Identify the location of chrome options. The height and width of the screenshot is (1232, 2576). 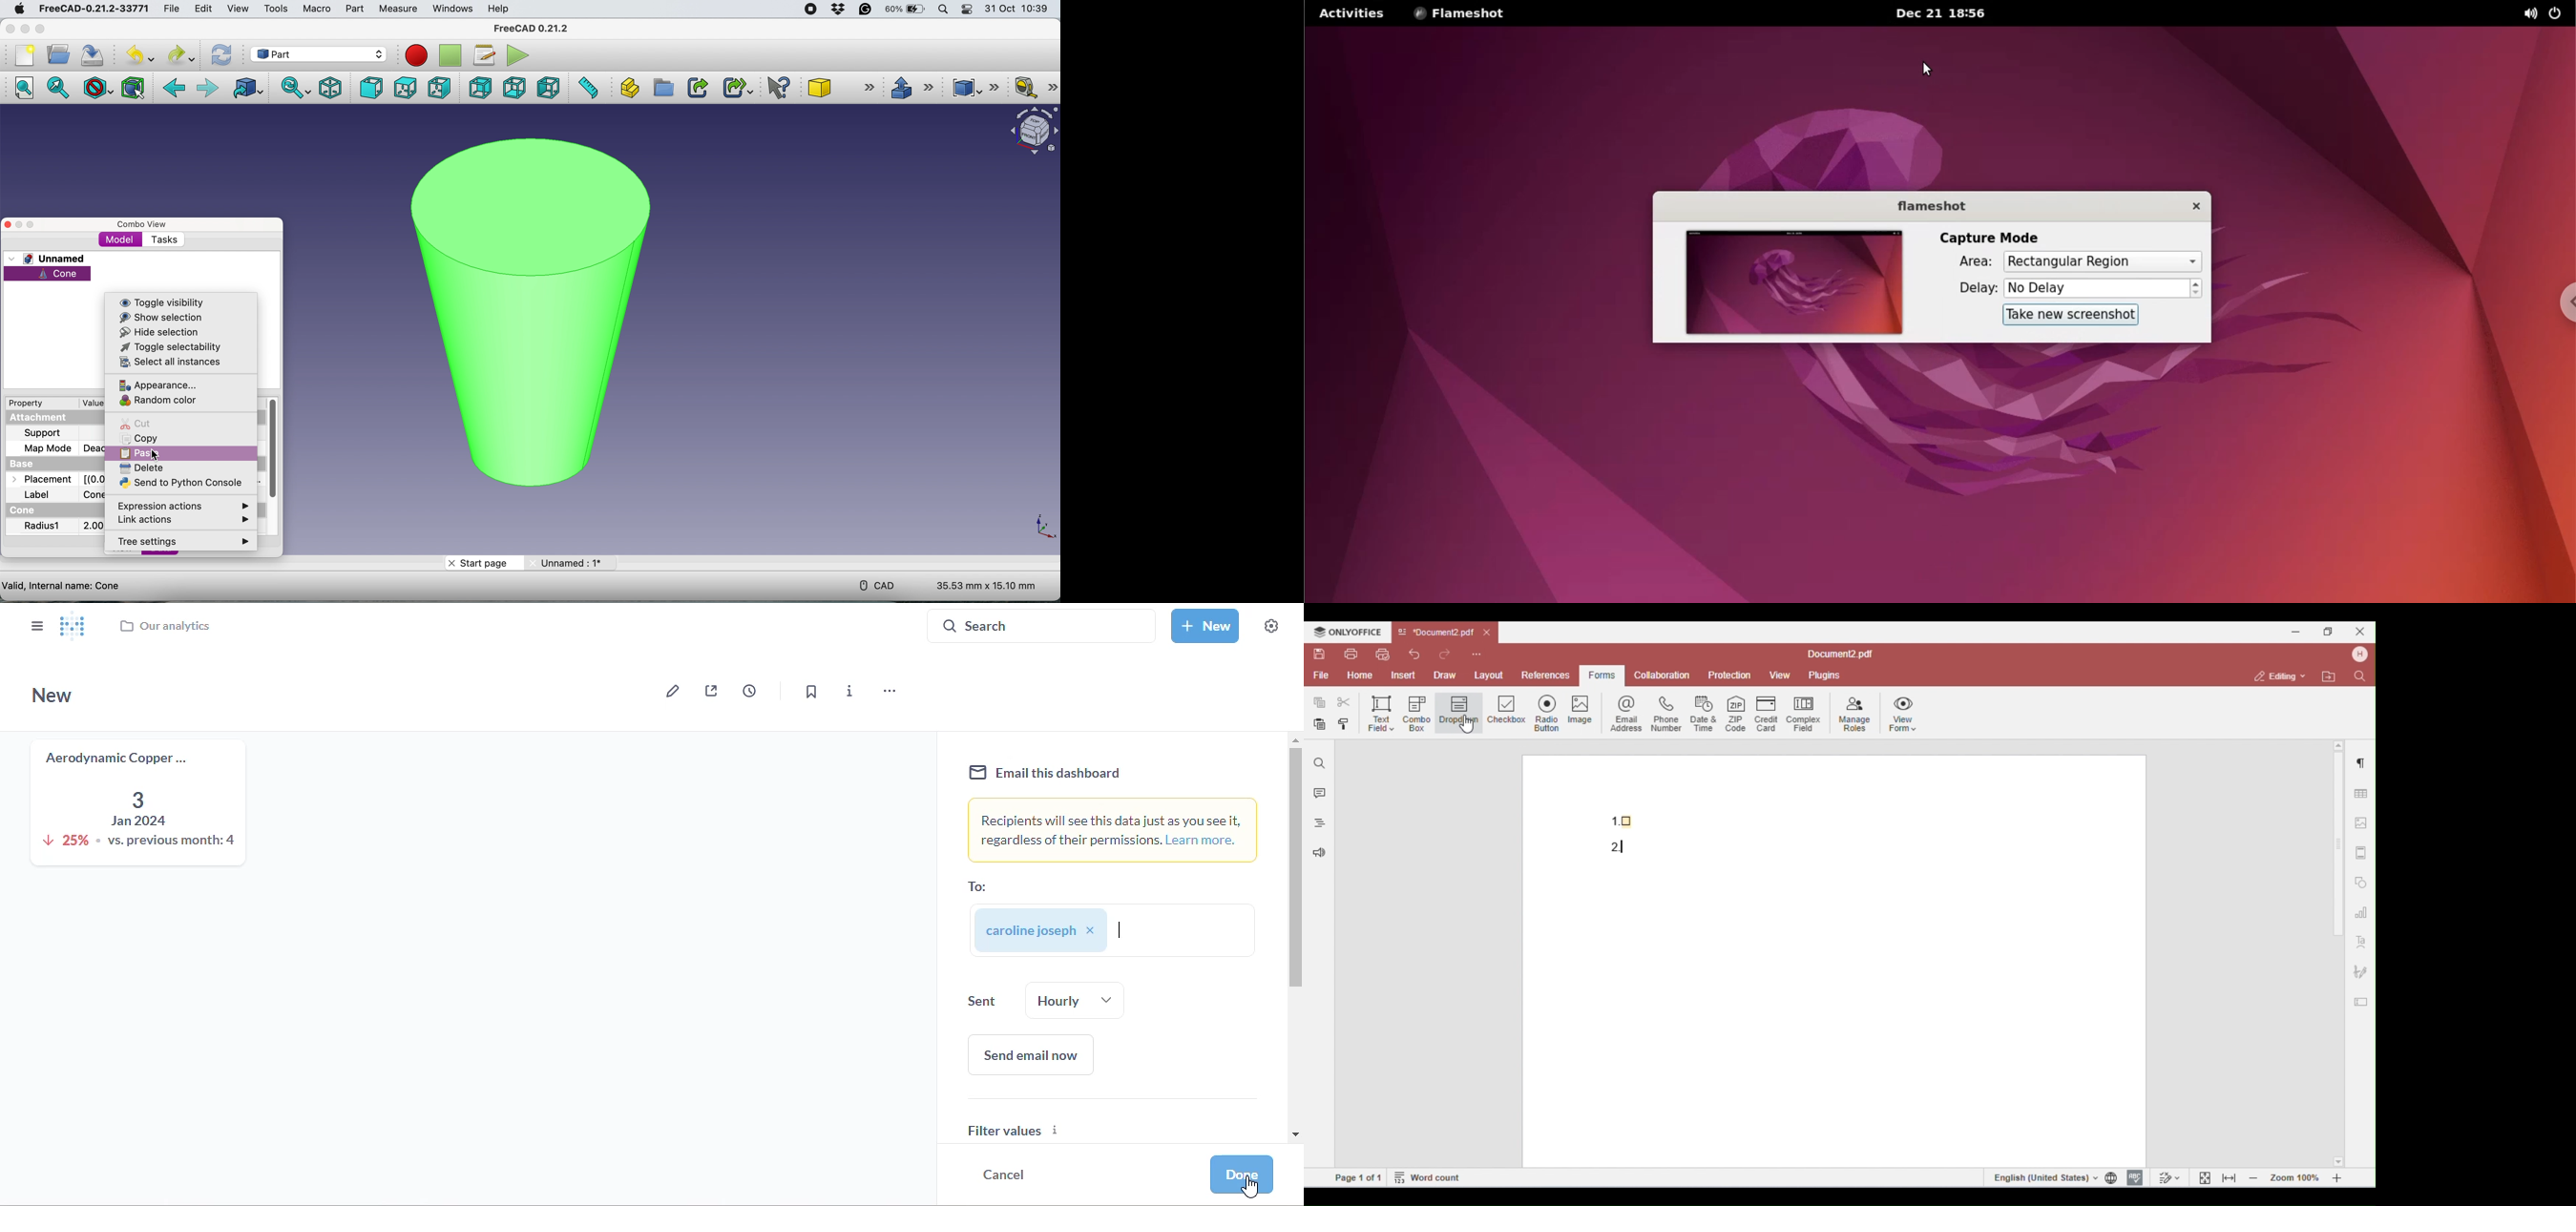
(2561, 306).